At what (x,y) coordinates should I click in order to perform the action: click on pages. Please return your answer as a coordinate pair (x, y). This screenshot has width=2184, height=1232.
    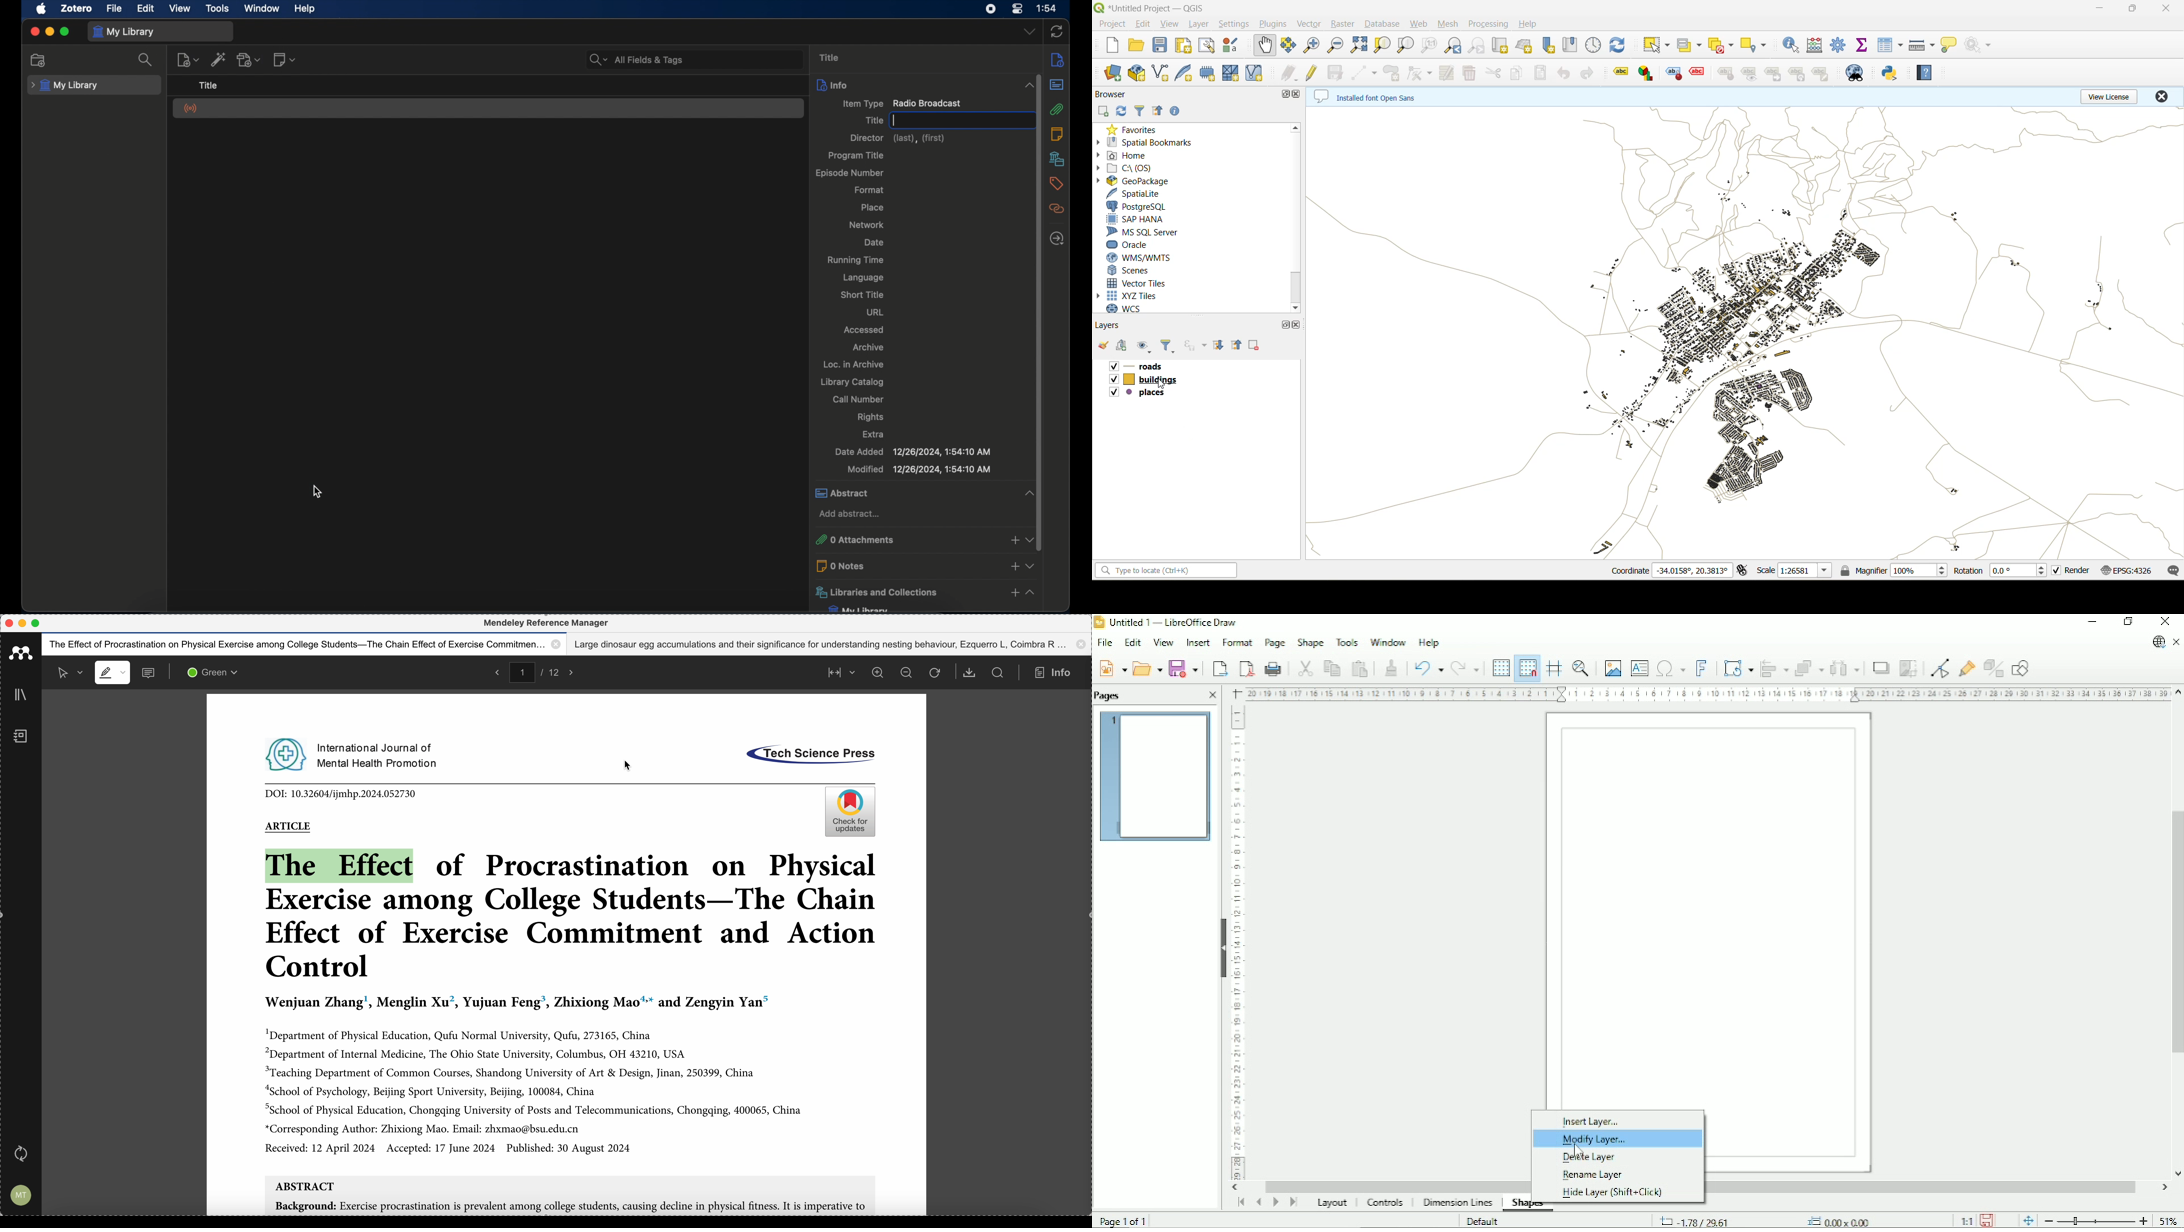
    Looking at the image, I should click on (538, 671).